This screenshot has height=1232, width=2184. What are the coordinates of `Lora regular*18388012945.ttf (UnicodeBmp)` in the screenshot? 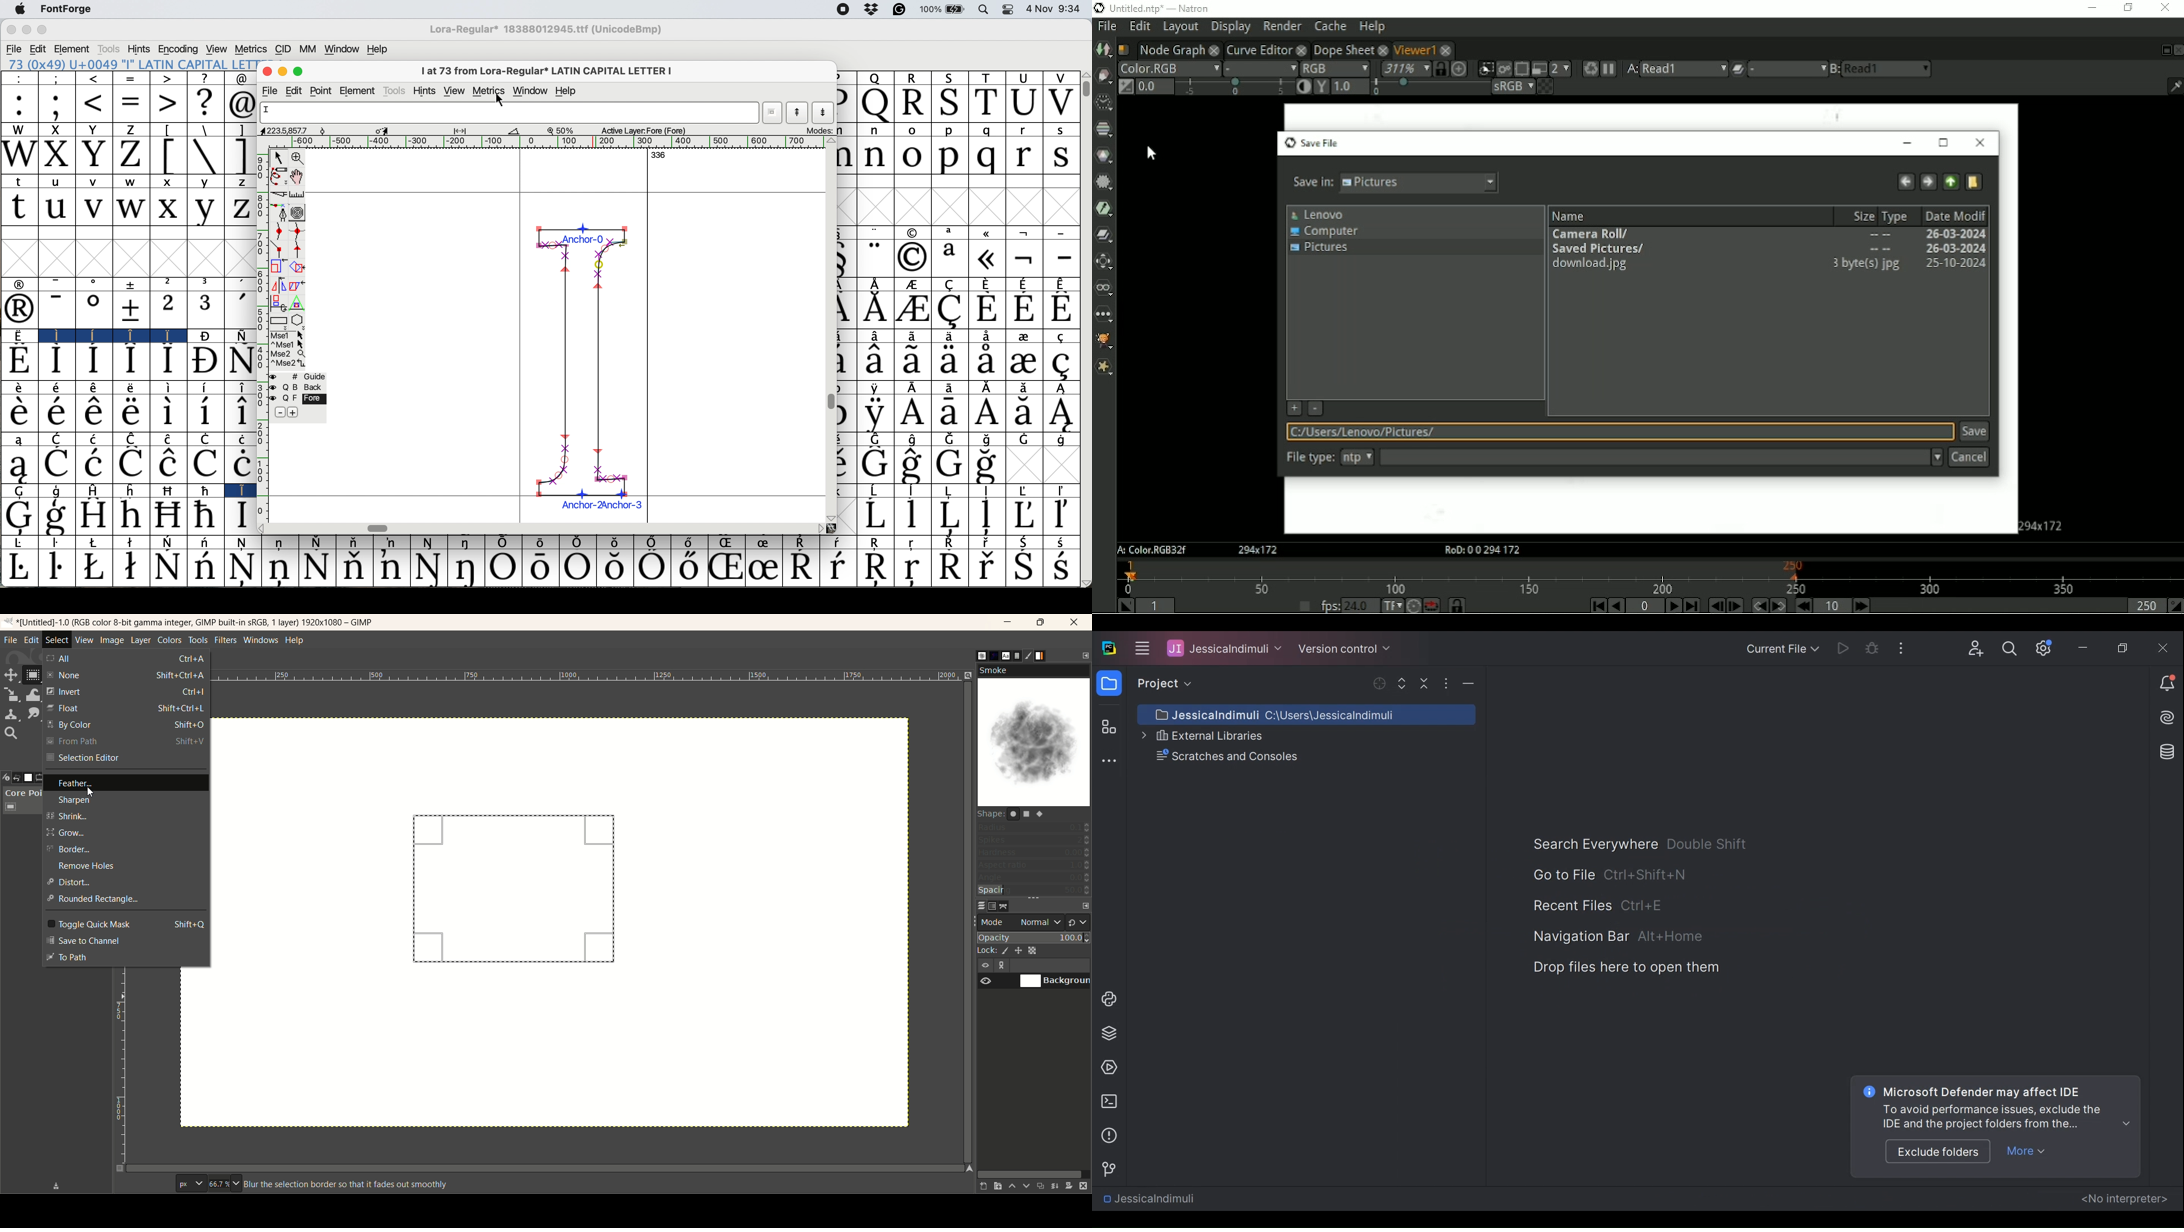 It's located at (543, 31).